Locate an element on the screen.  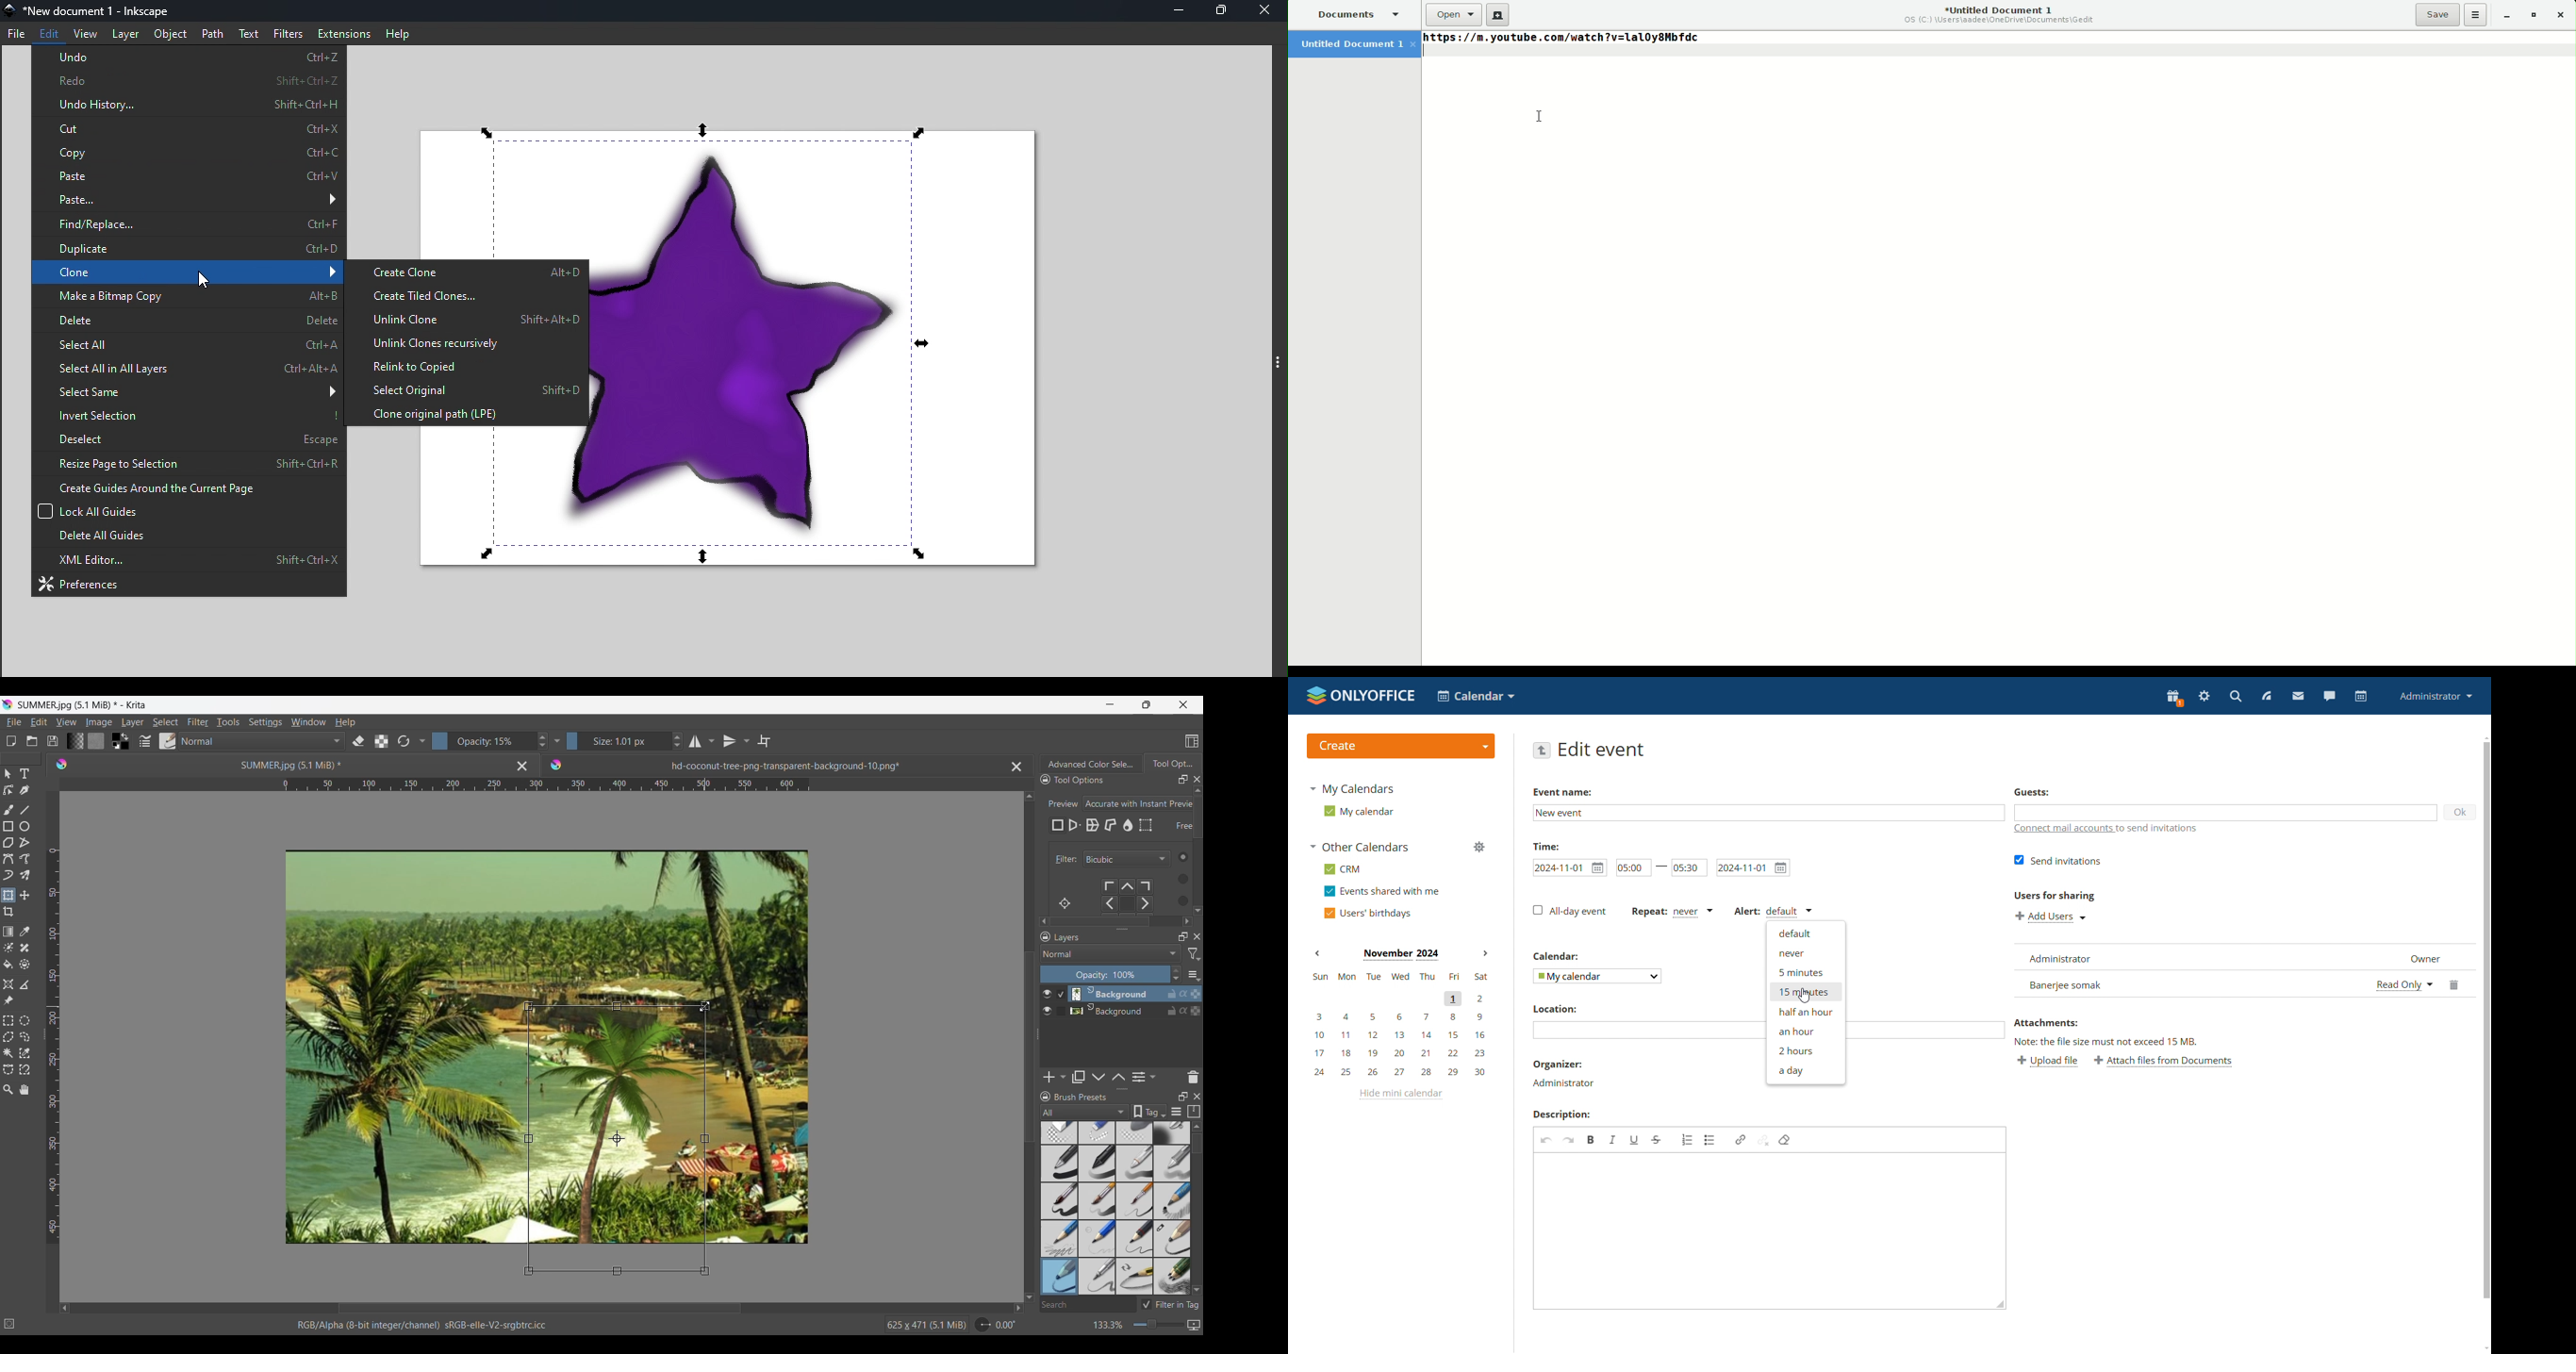
Edit is located at coordinates (49, 33).